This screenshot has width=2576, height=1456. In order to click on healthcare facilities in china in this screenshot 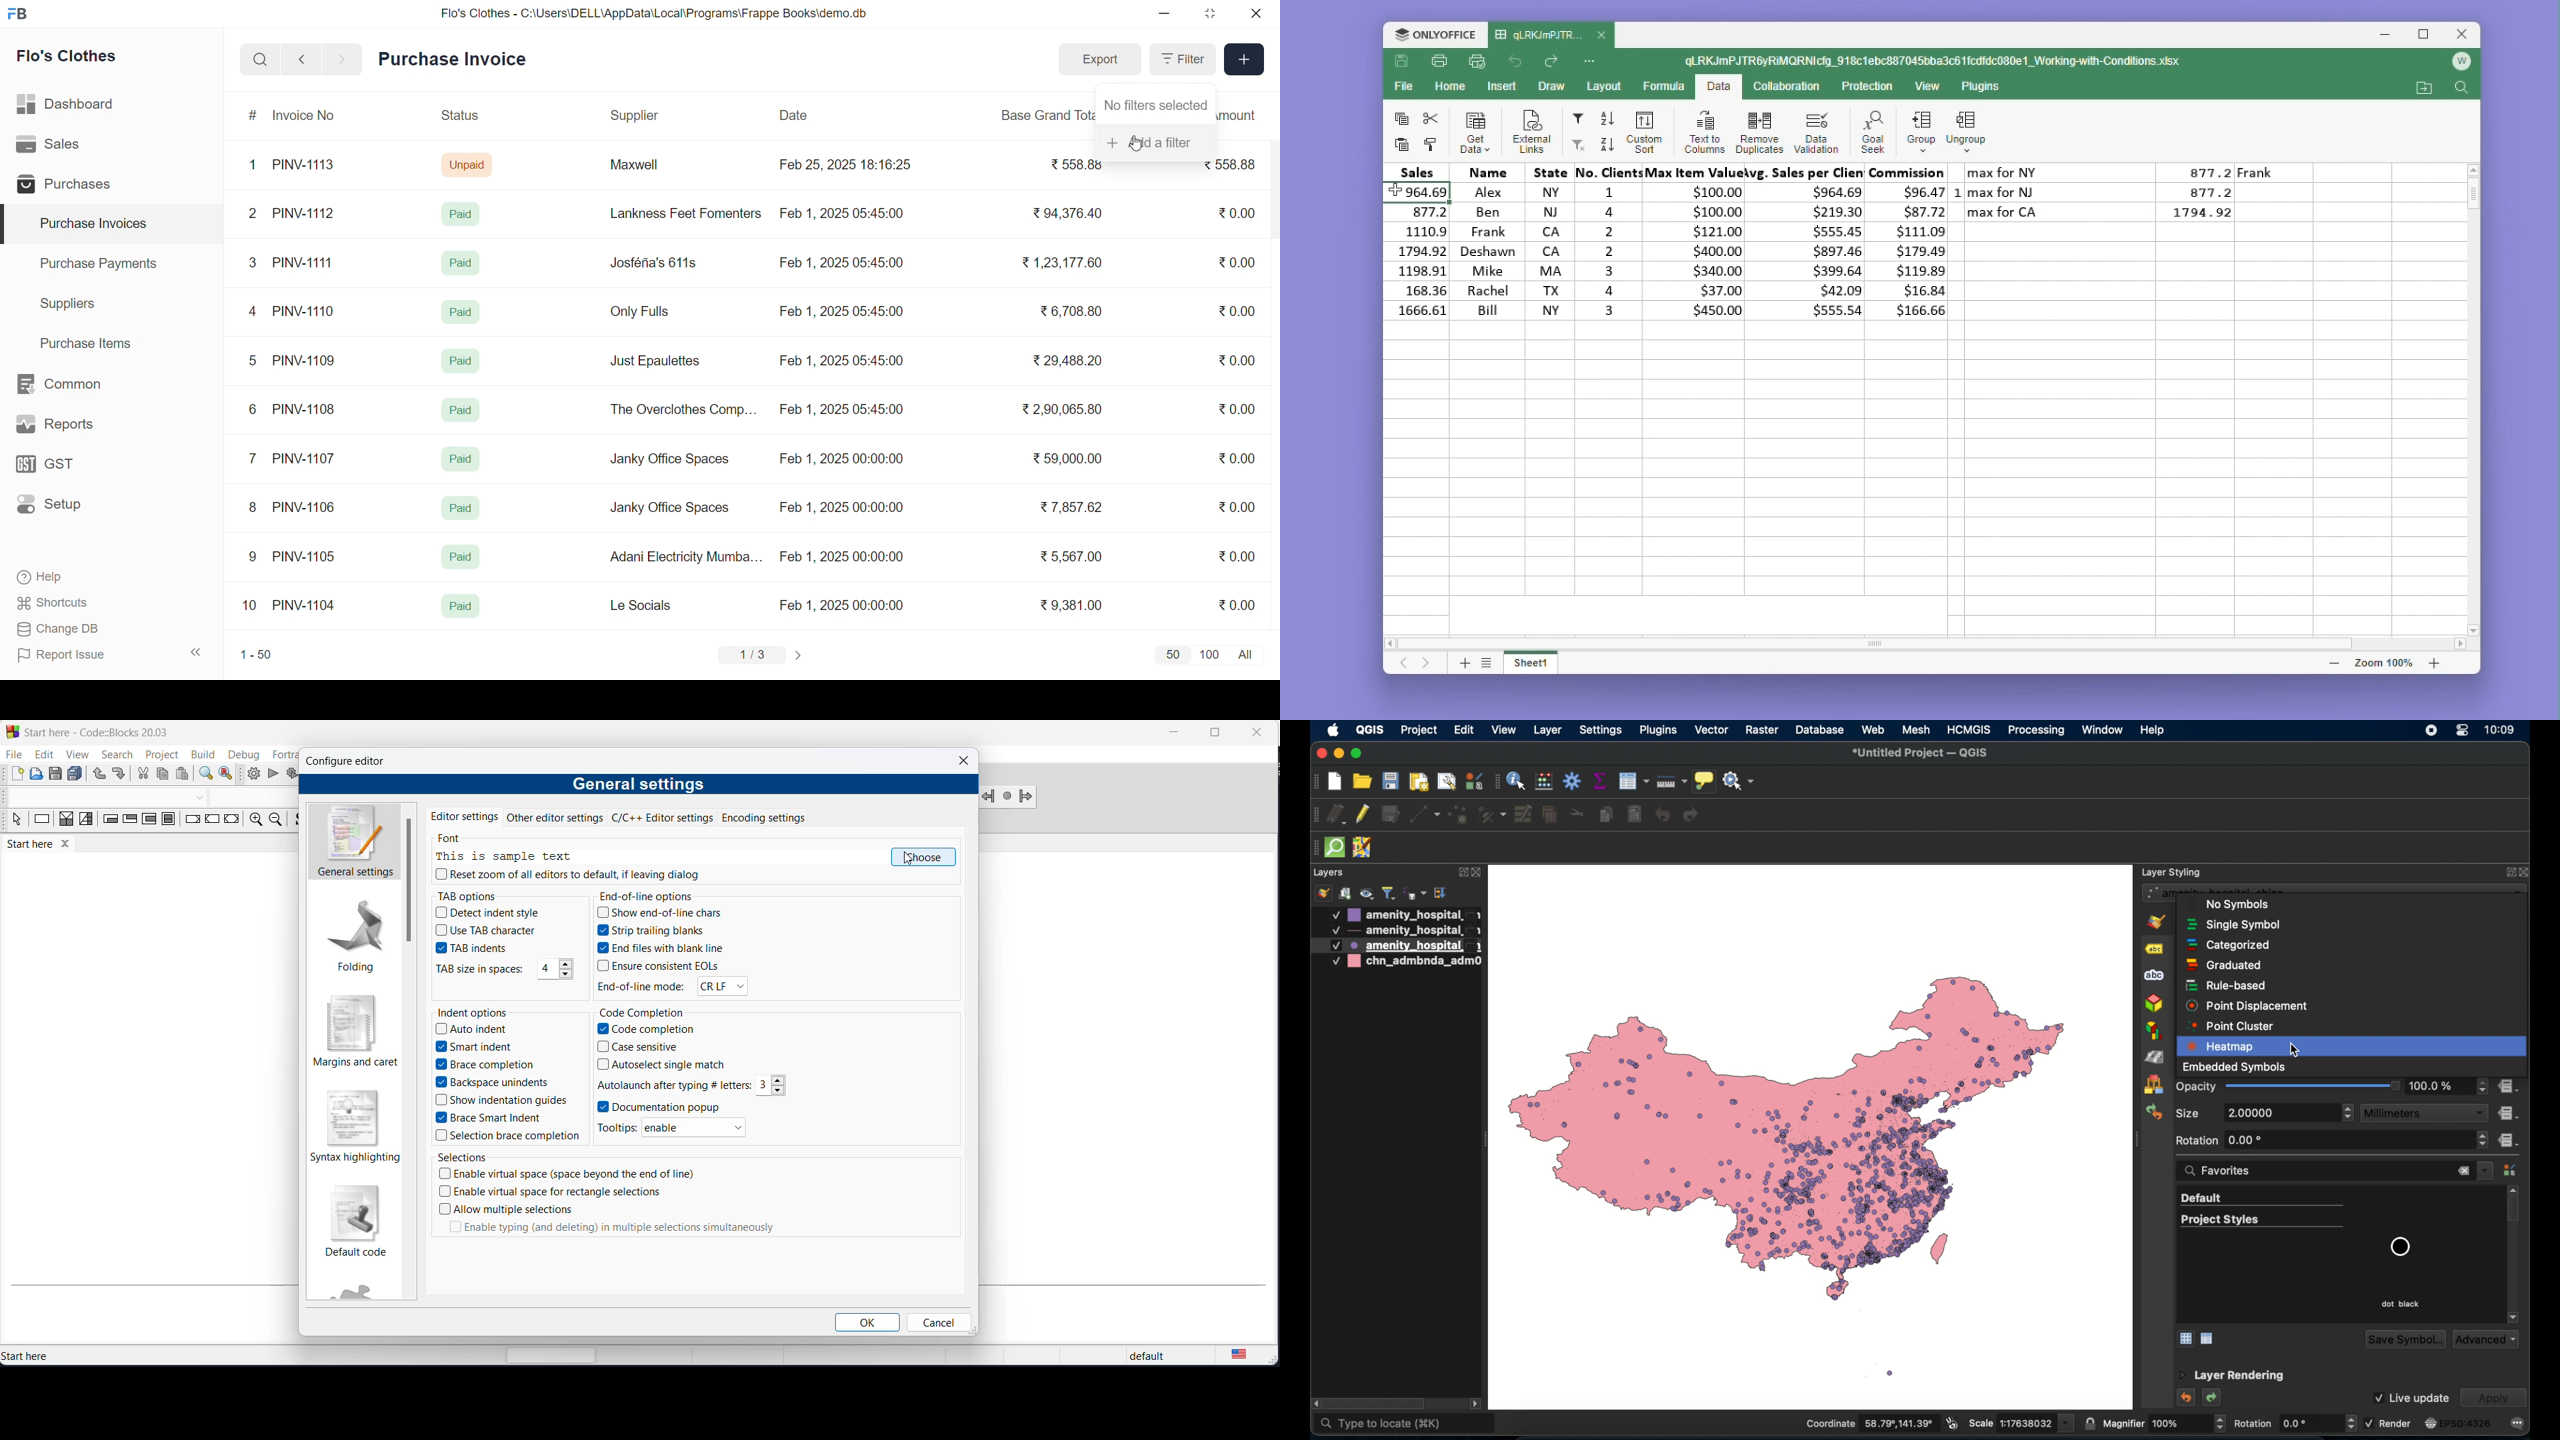, I will do `click(1809, 1137)`.